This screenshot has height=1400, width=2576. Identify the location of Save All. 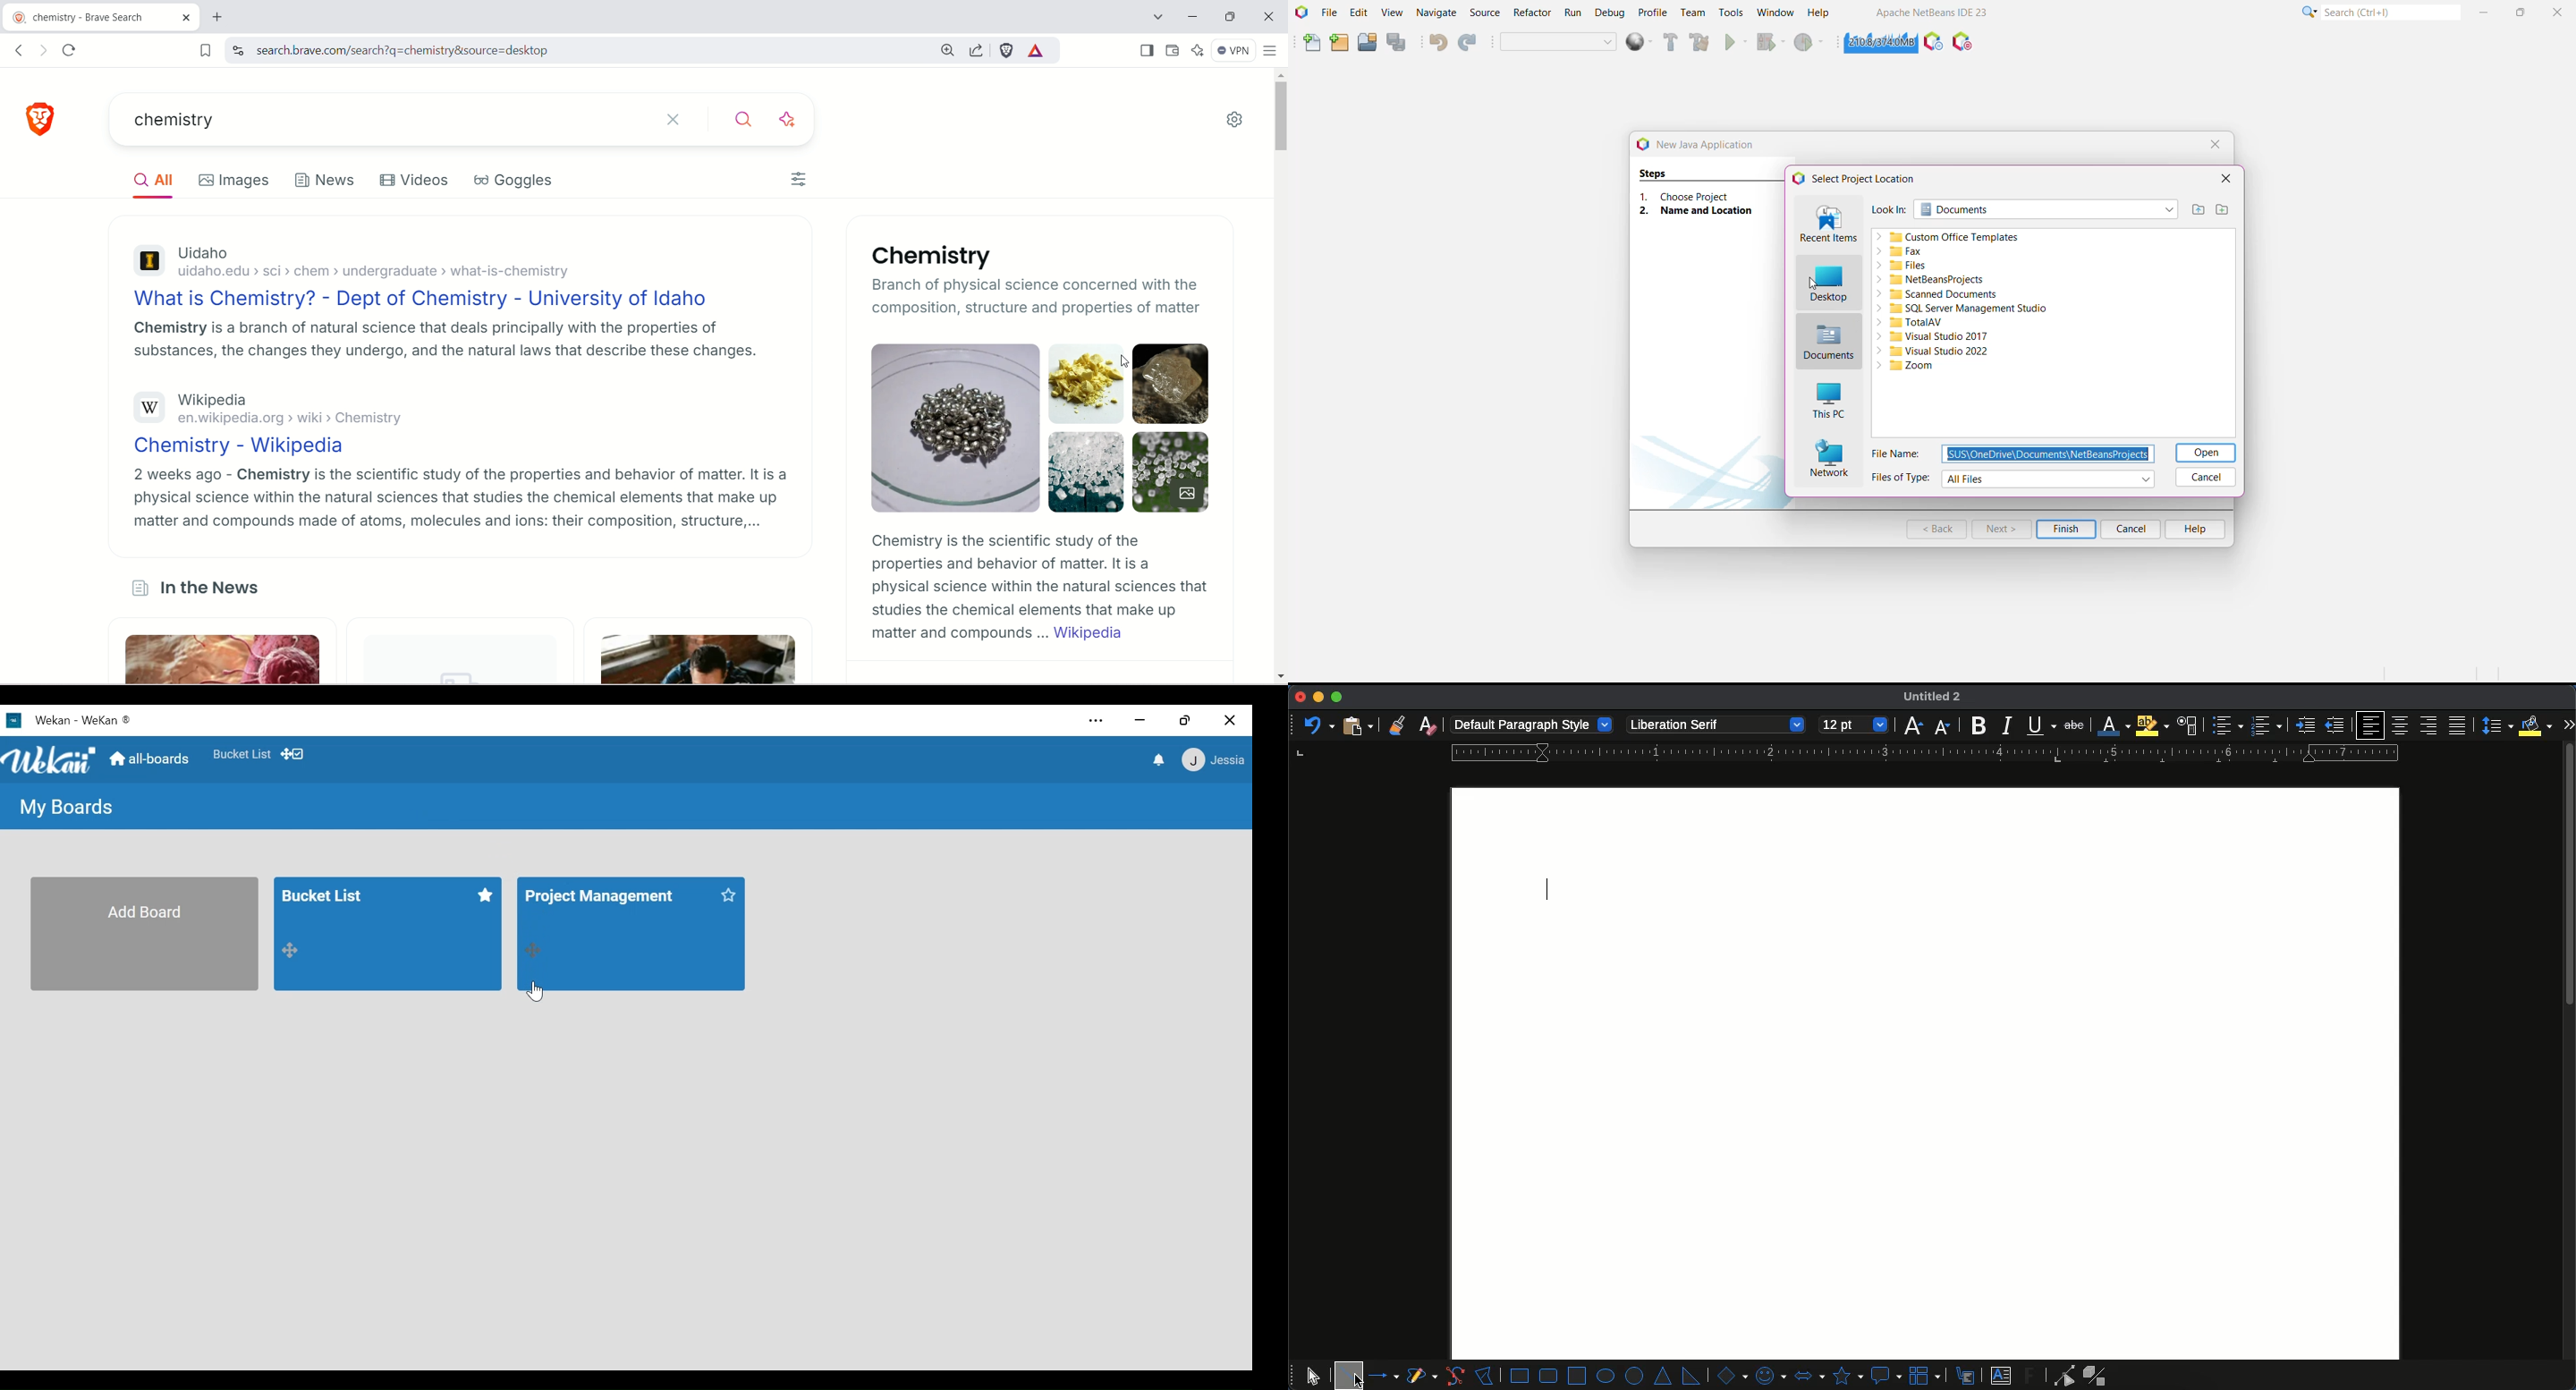
(1398, 43).